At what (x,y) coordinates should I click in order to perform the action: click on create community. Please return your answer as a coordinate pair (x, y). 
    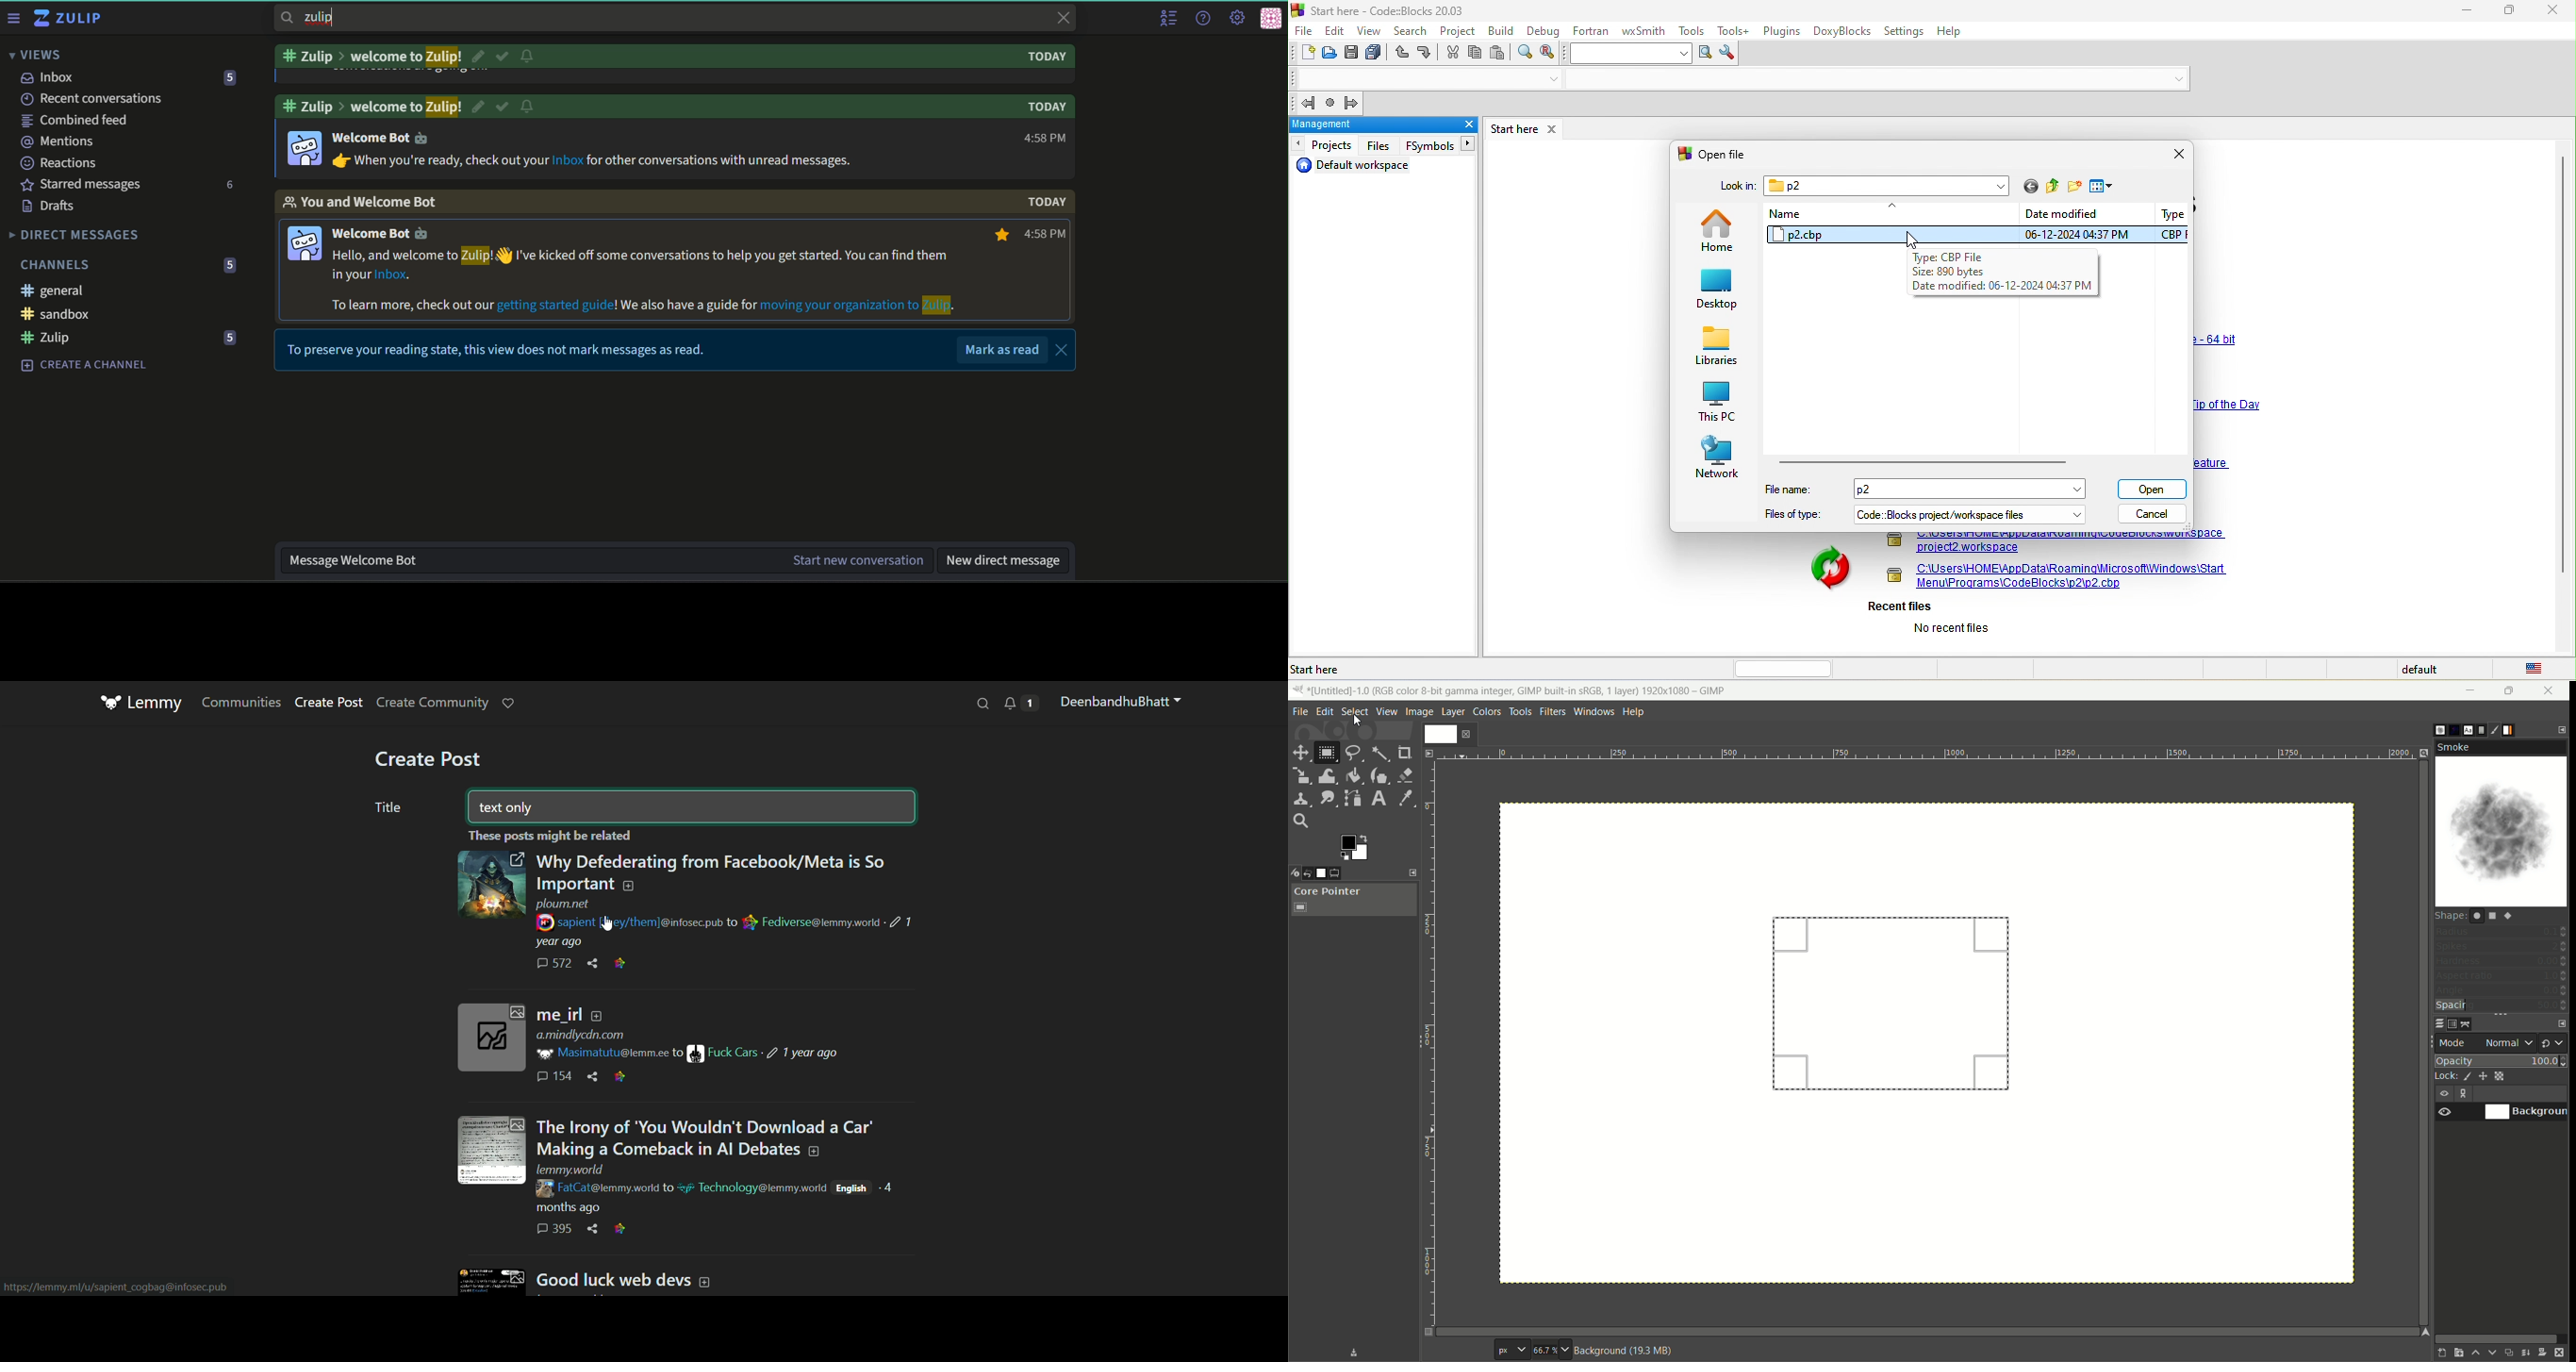
    Looking at the image, I should click on (434, 703).